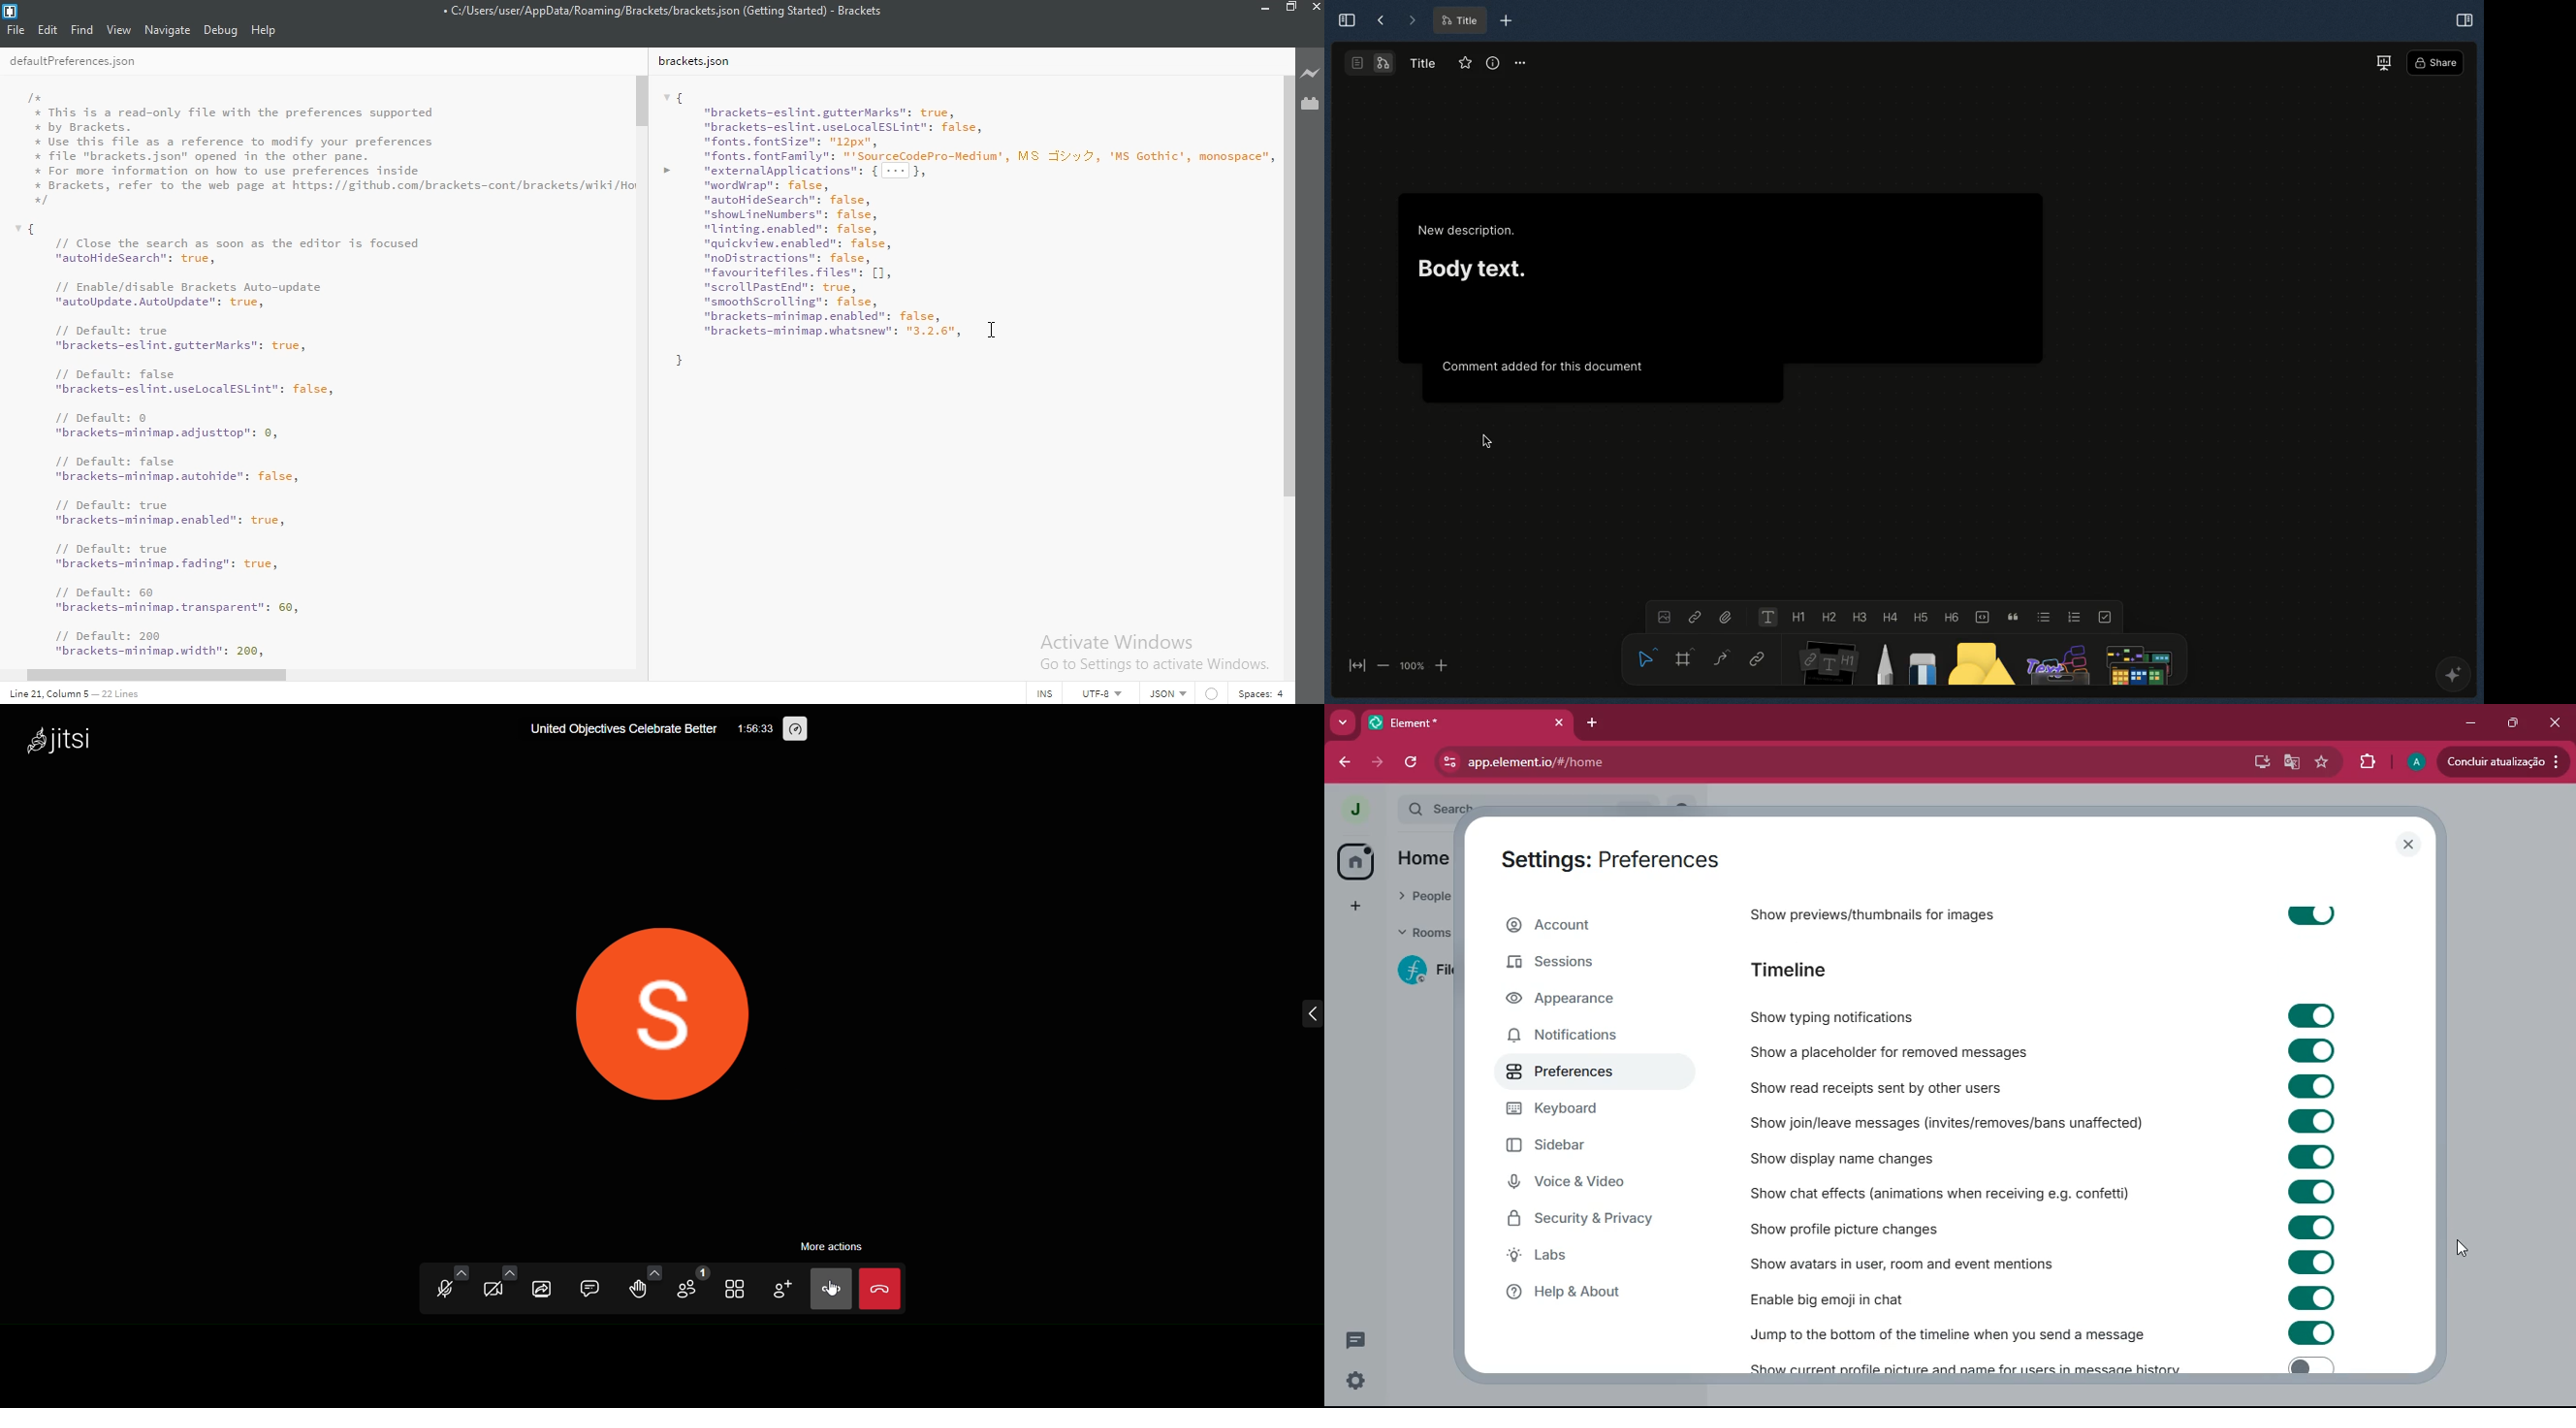 The image size is (2576, 1428). I want to click on sessions, so click(1584, 965).